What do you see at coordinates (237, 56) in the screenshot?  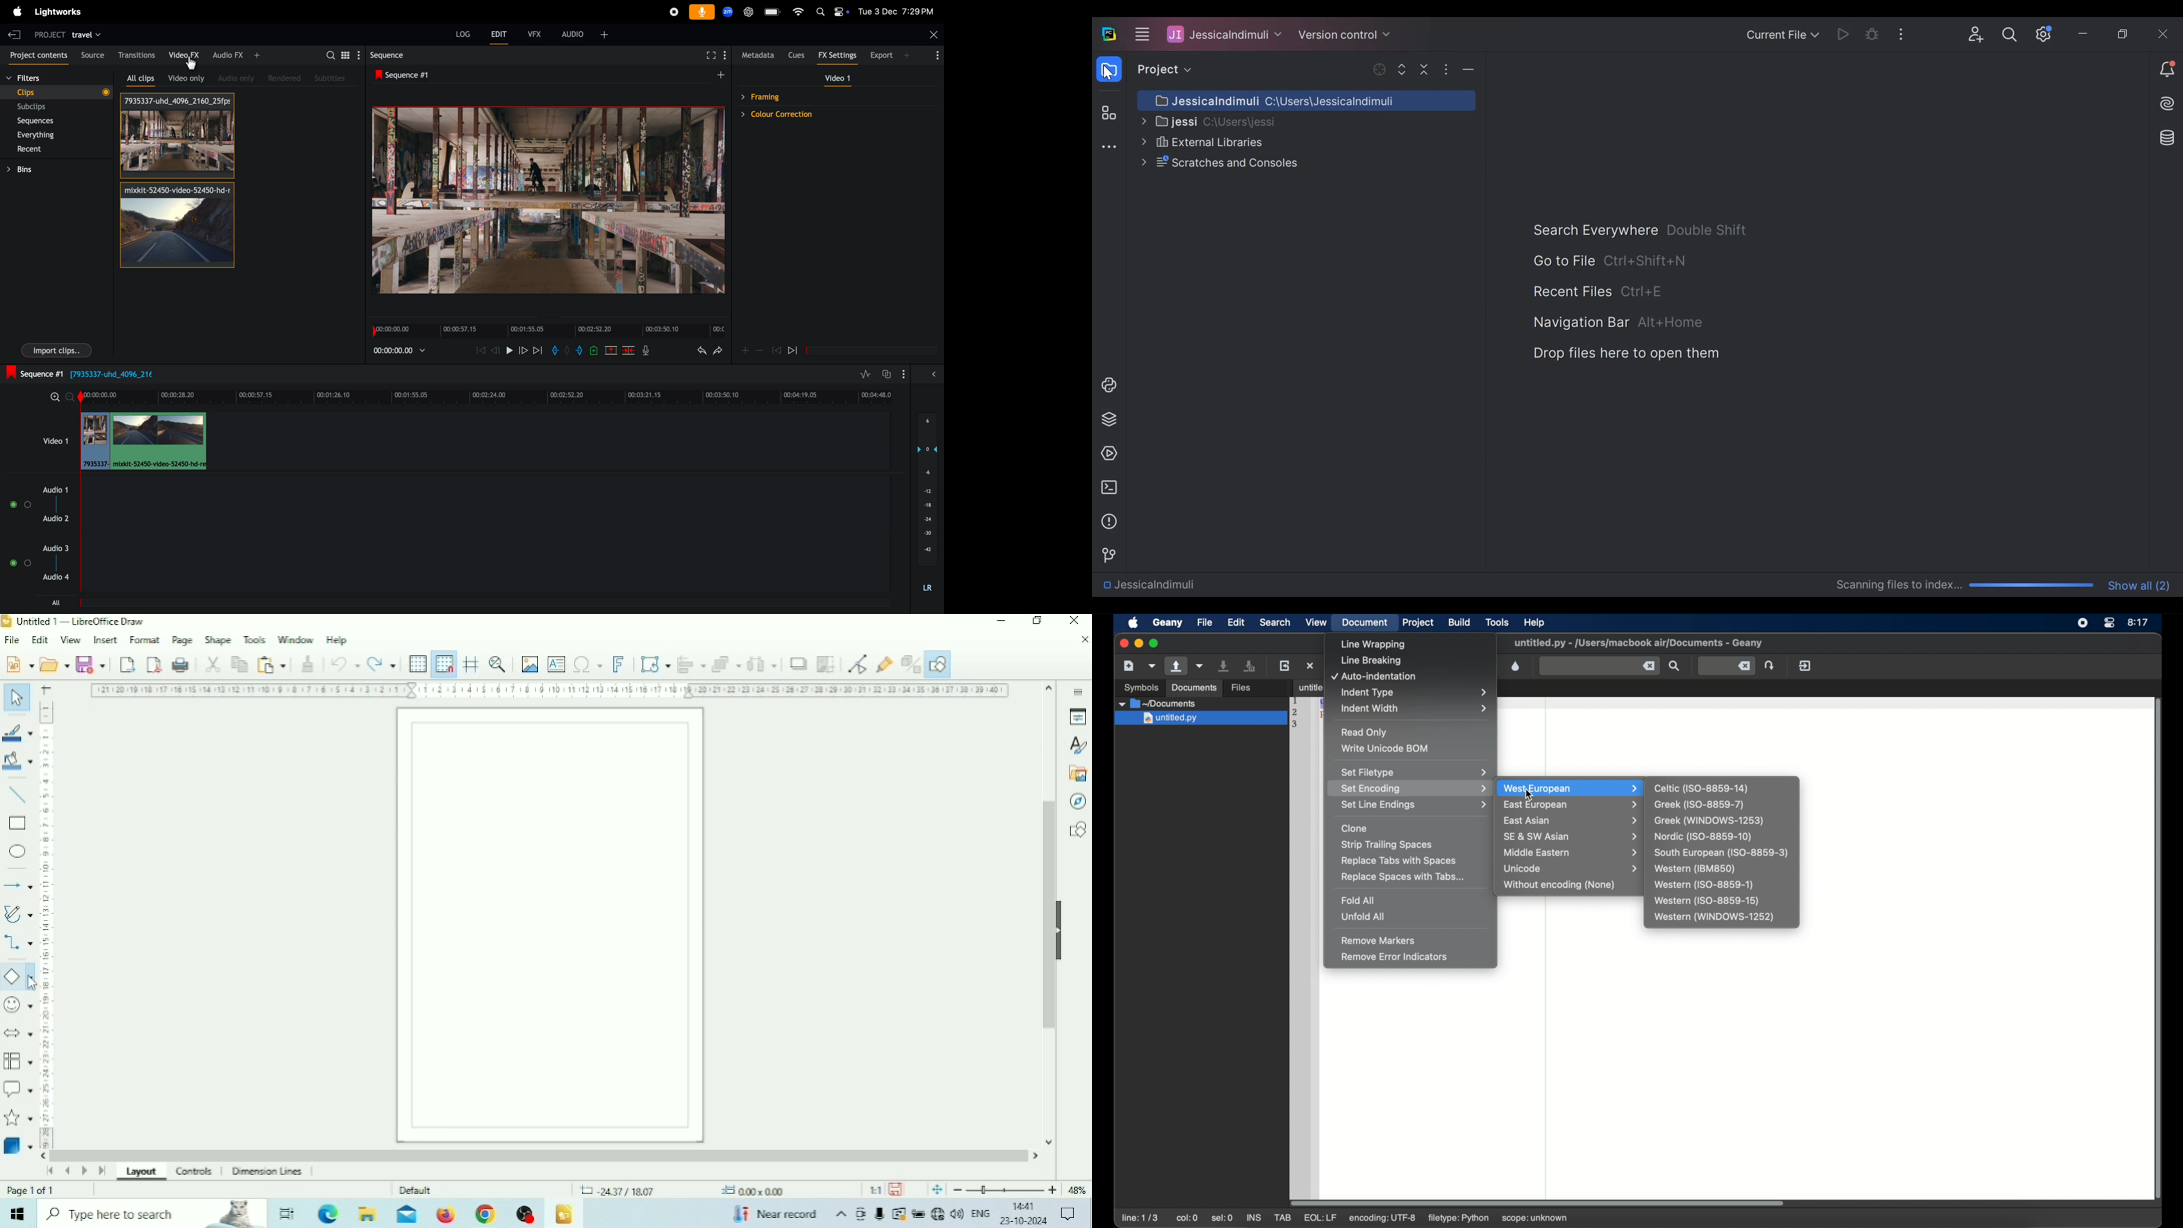 I see `Audio Vfx` at bounding box center [237, 56].